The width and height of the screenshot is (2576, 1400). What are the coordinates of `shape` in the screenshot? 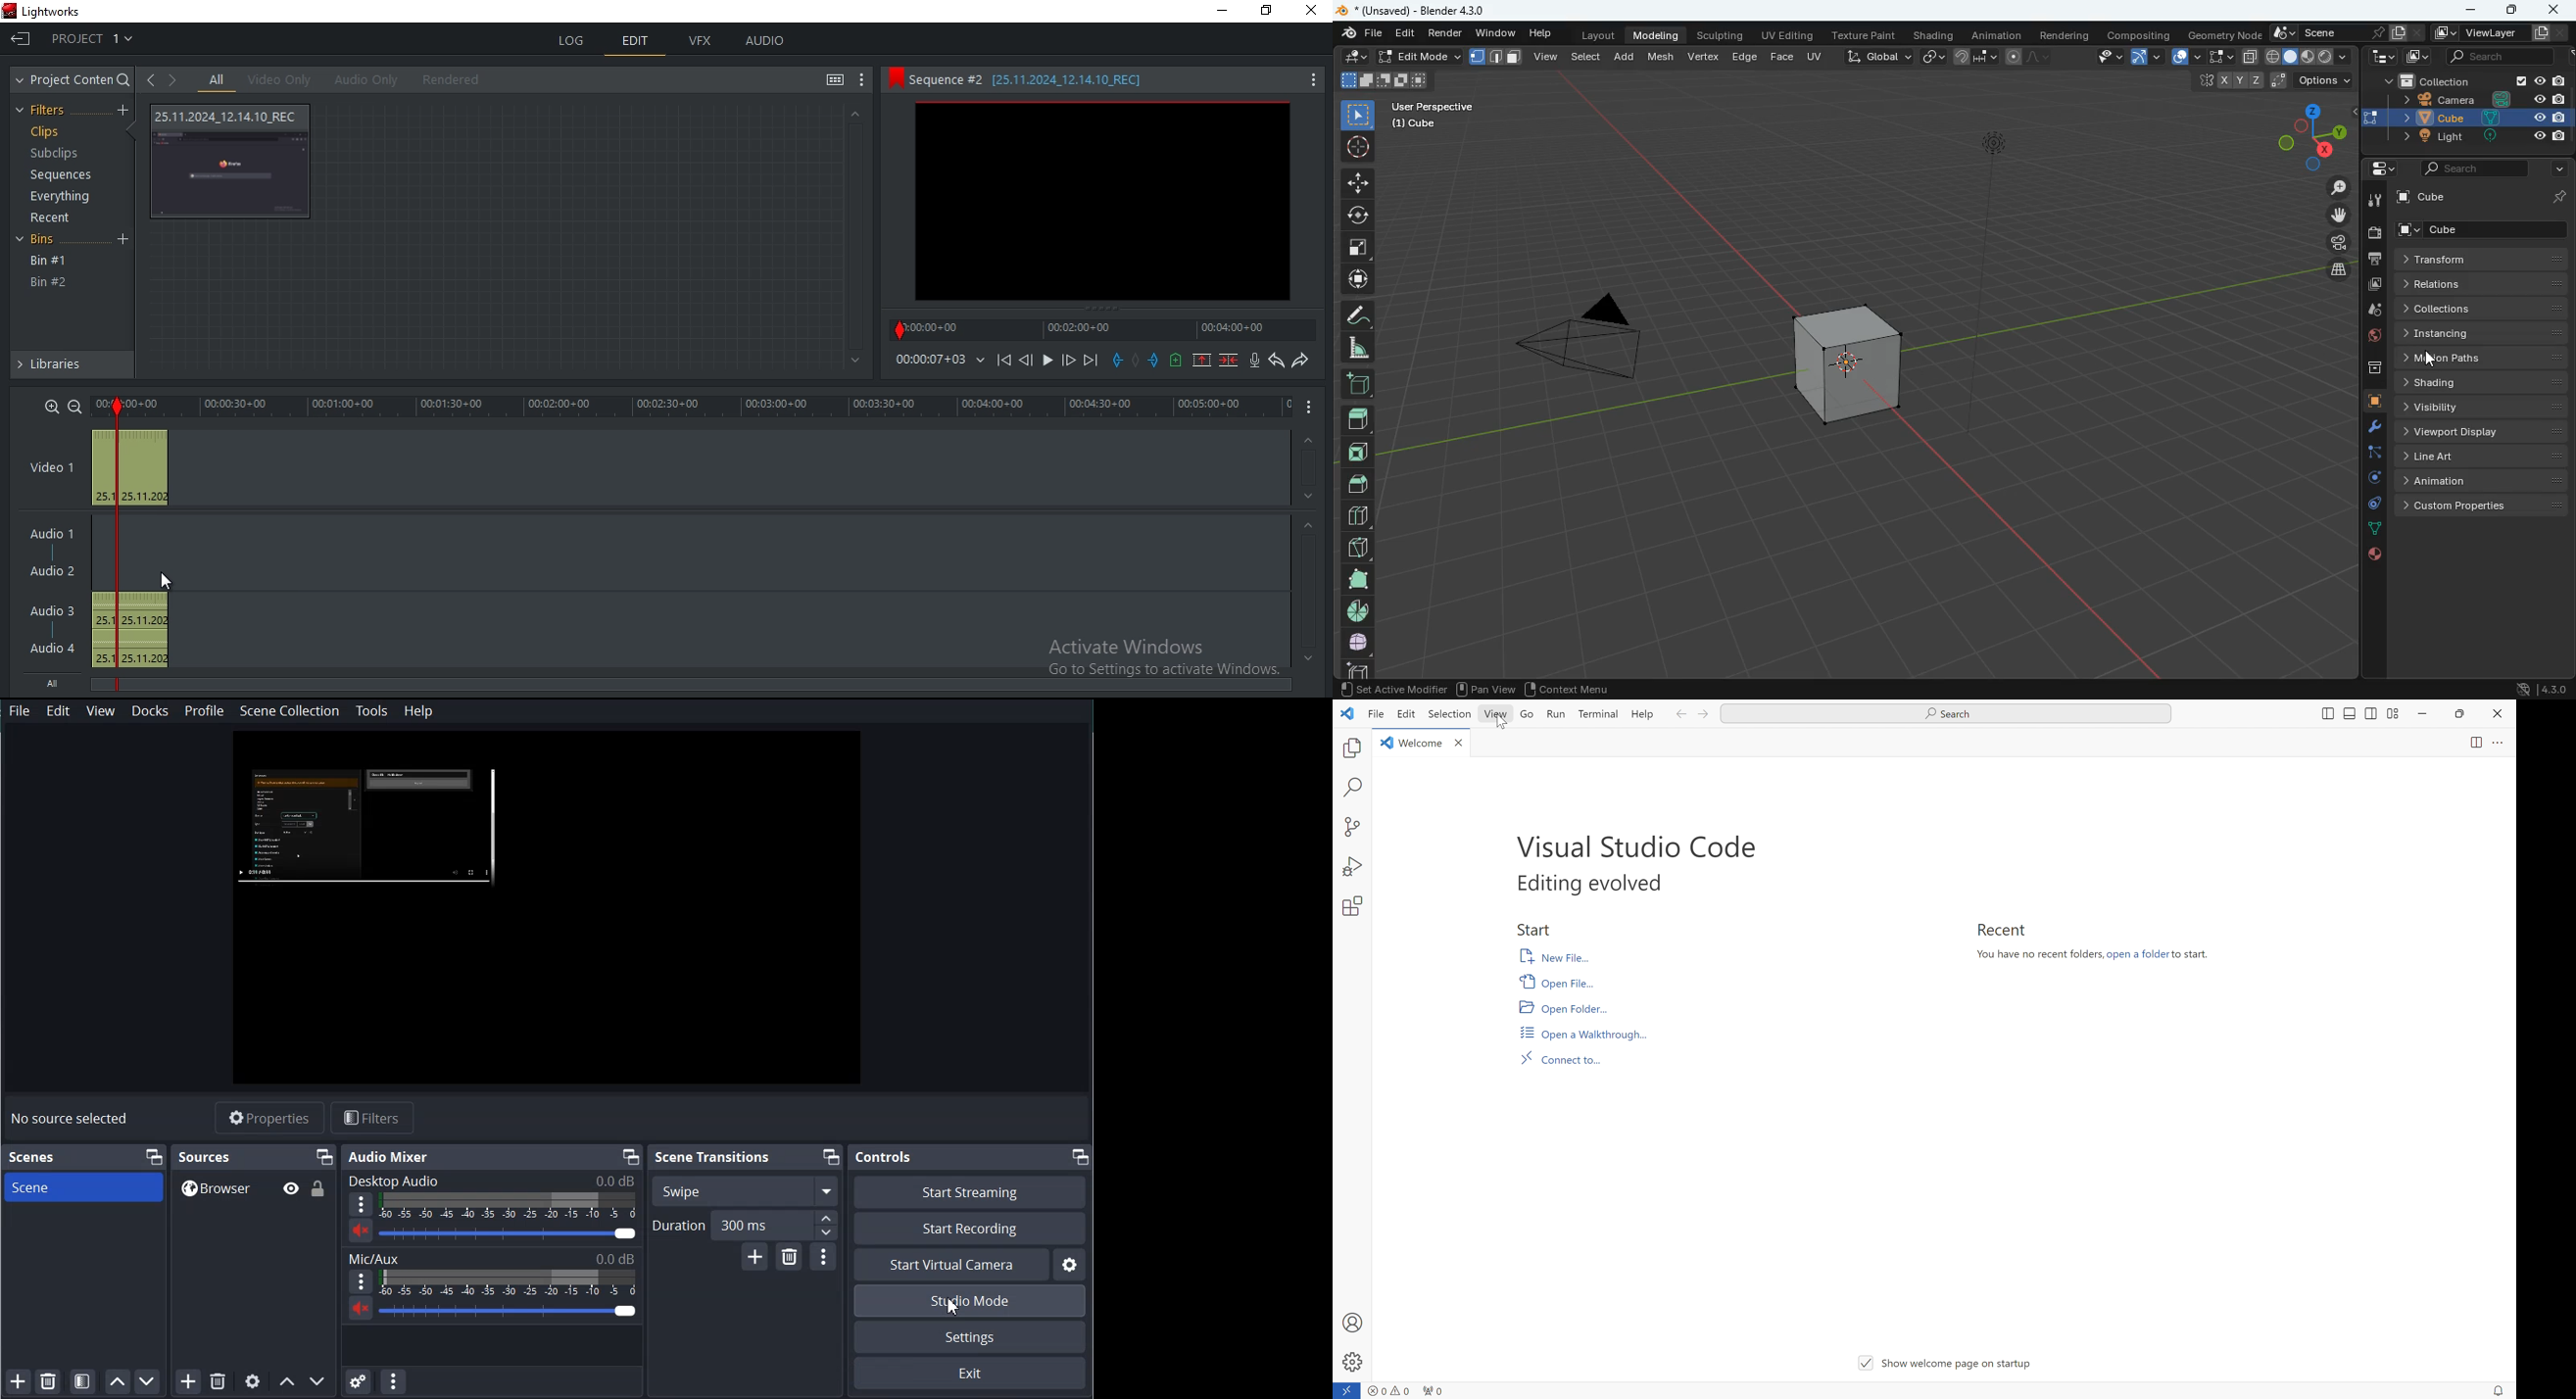 It's located at (1384, 79).